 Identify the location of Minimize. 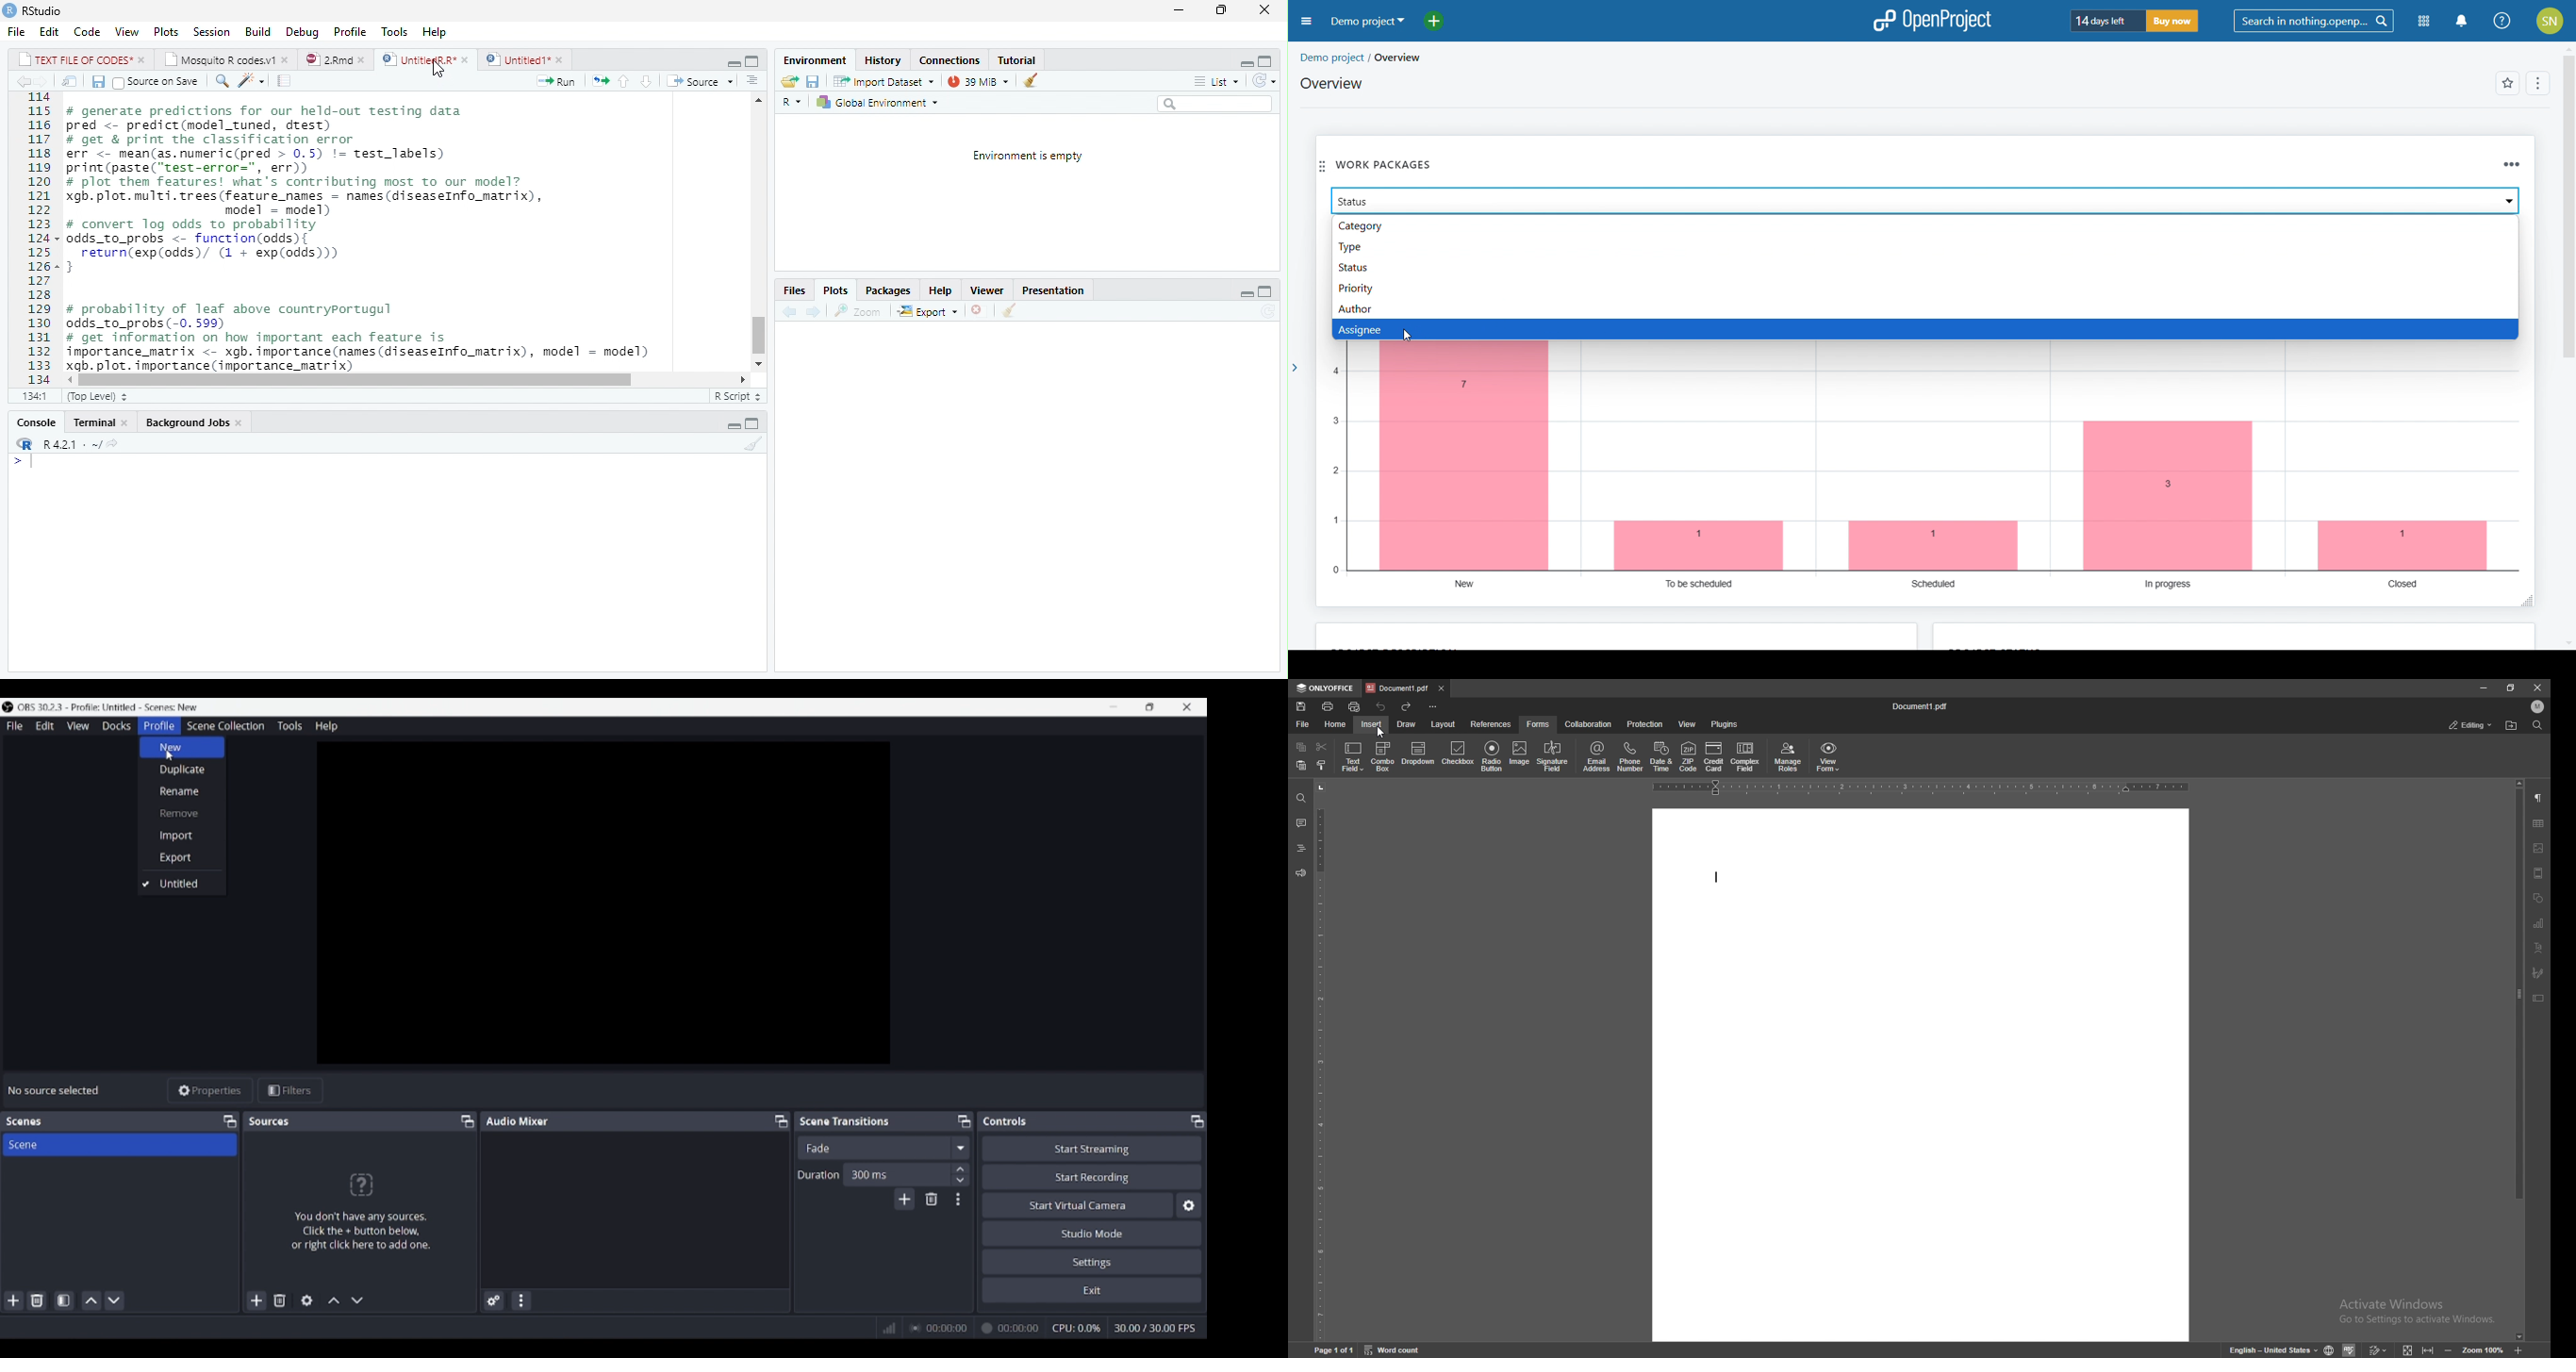
(1247, 291).